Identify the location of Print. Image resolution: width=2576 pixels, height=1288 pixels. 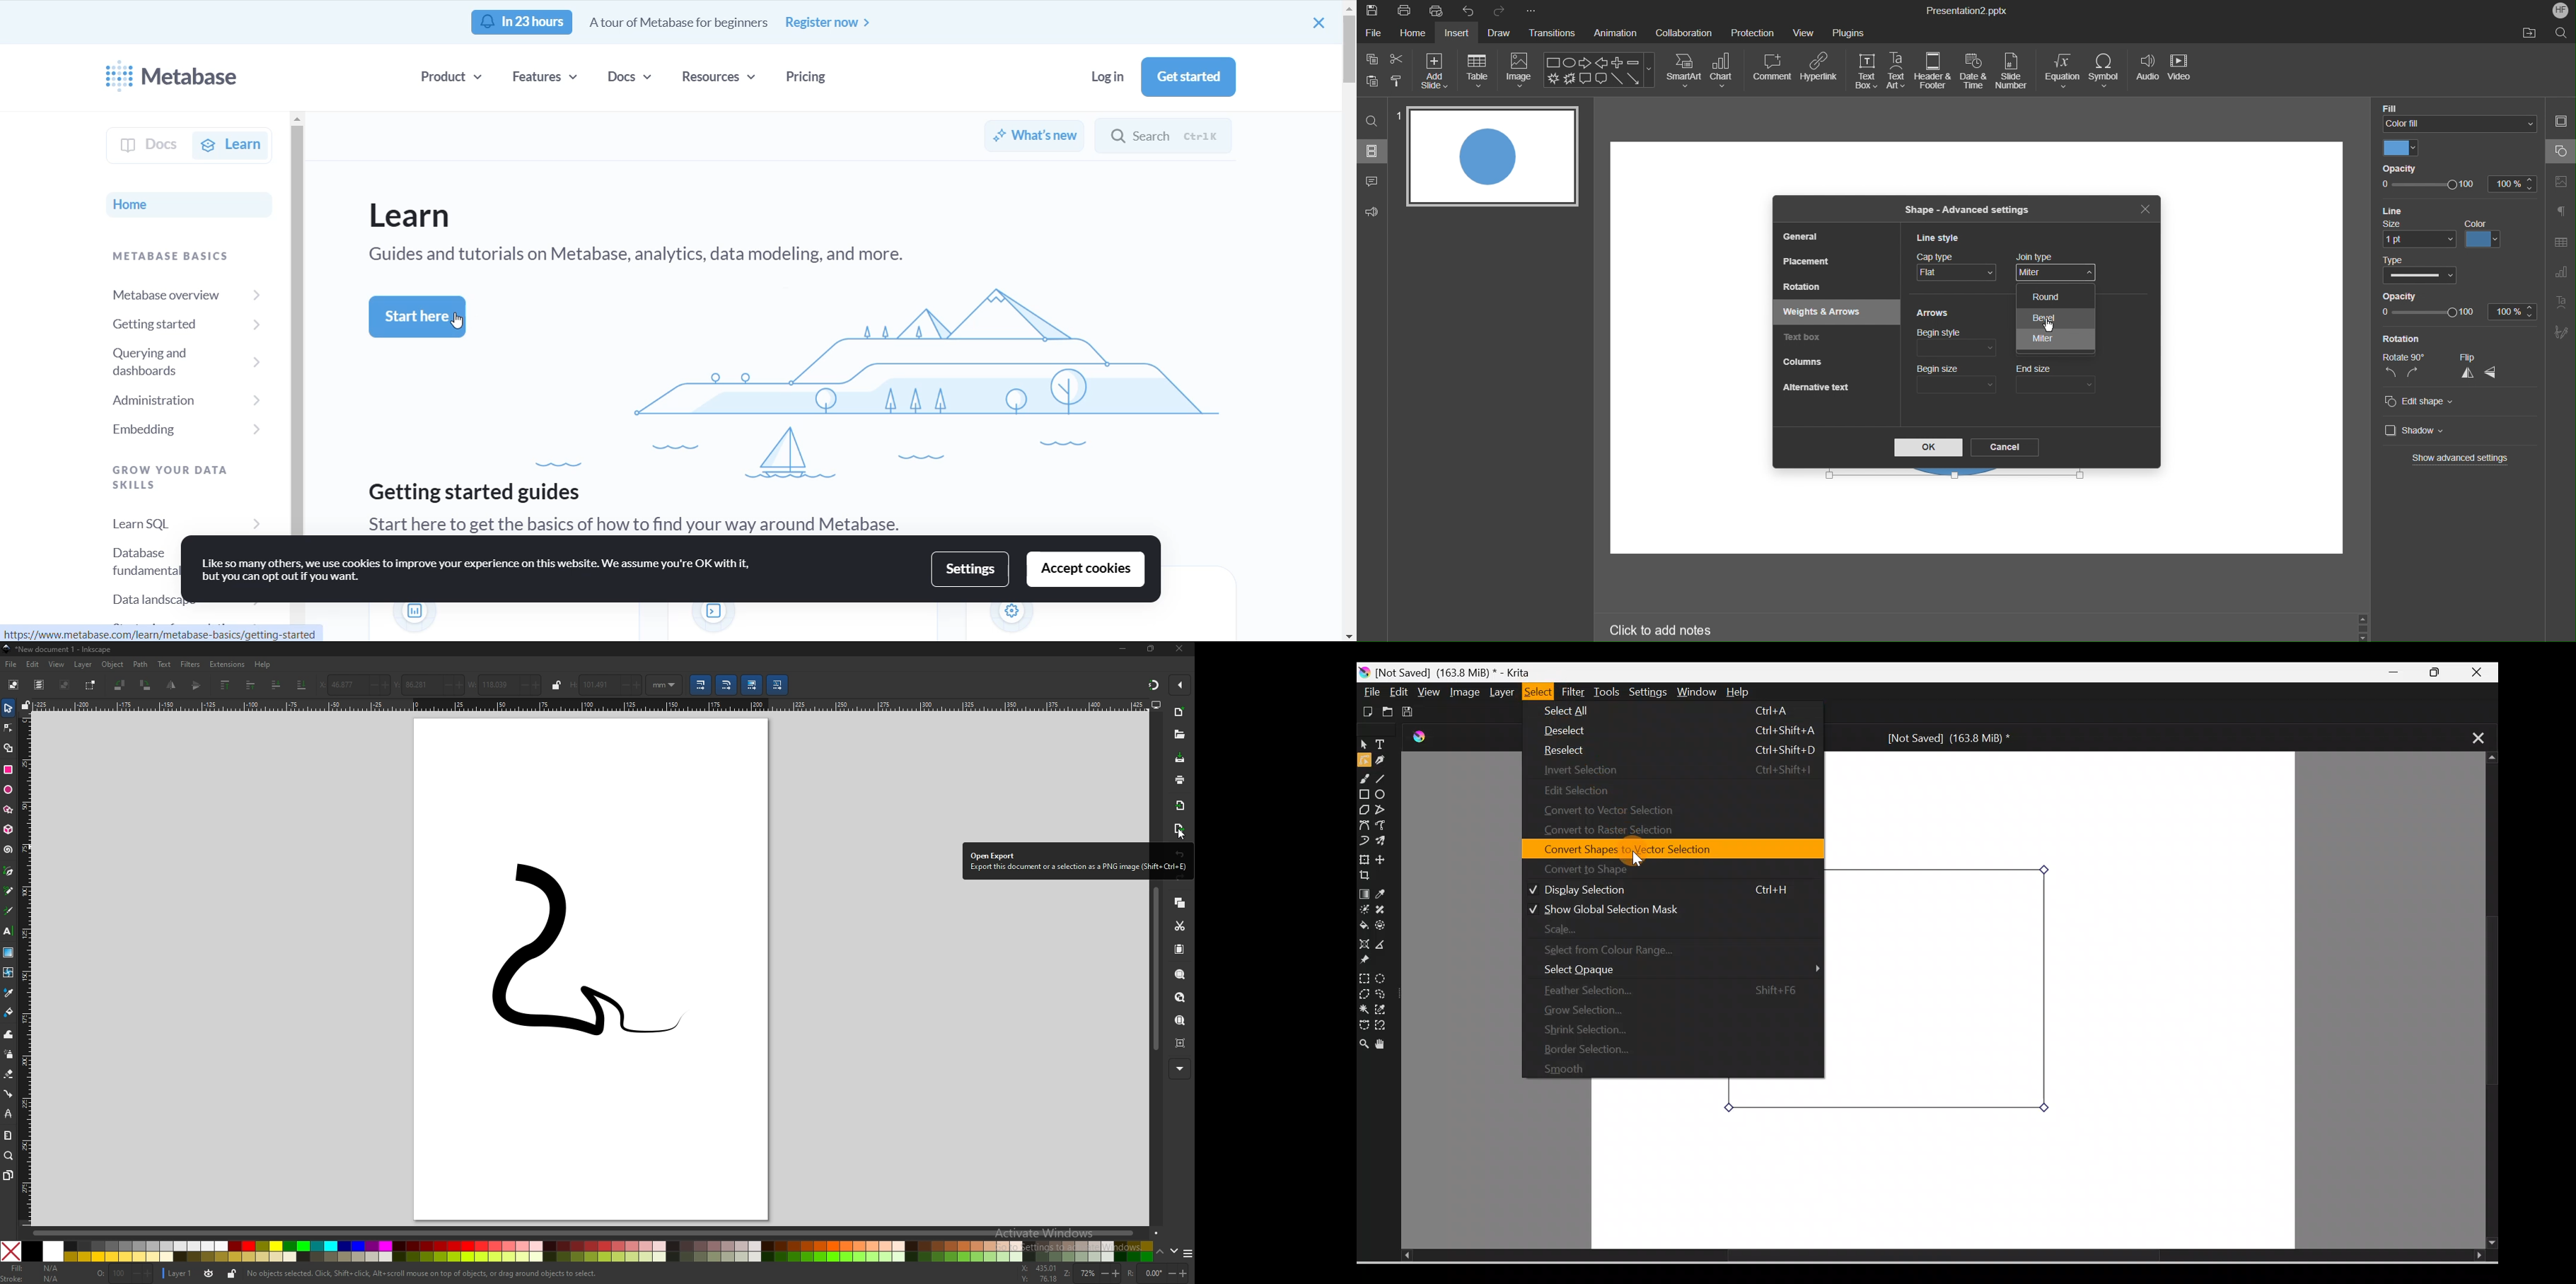
(1404, 11).